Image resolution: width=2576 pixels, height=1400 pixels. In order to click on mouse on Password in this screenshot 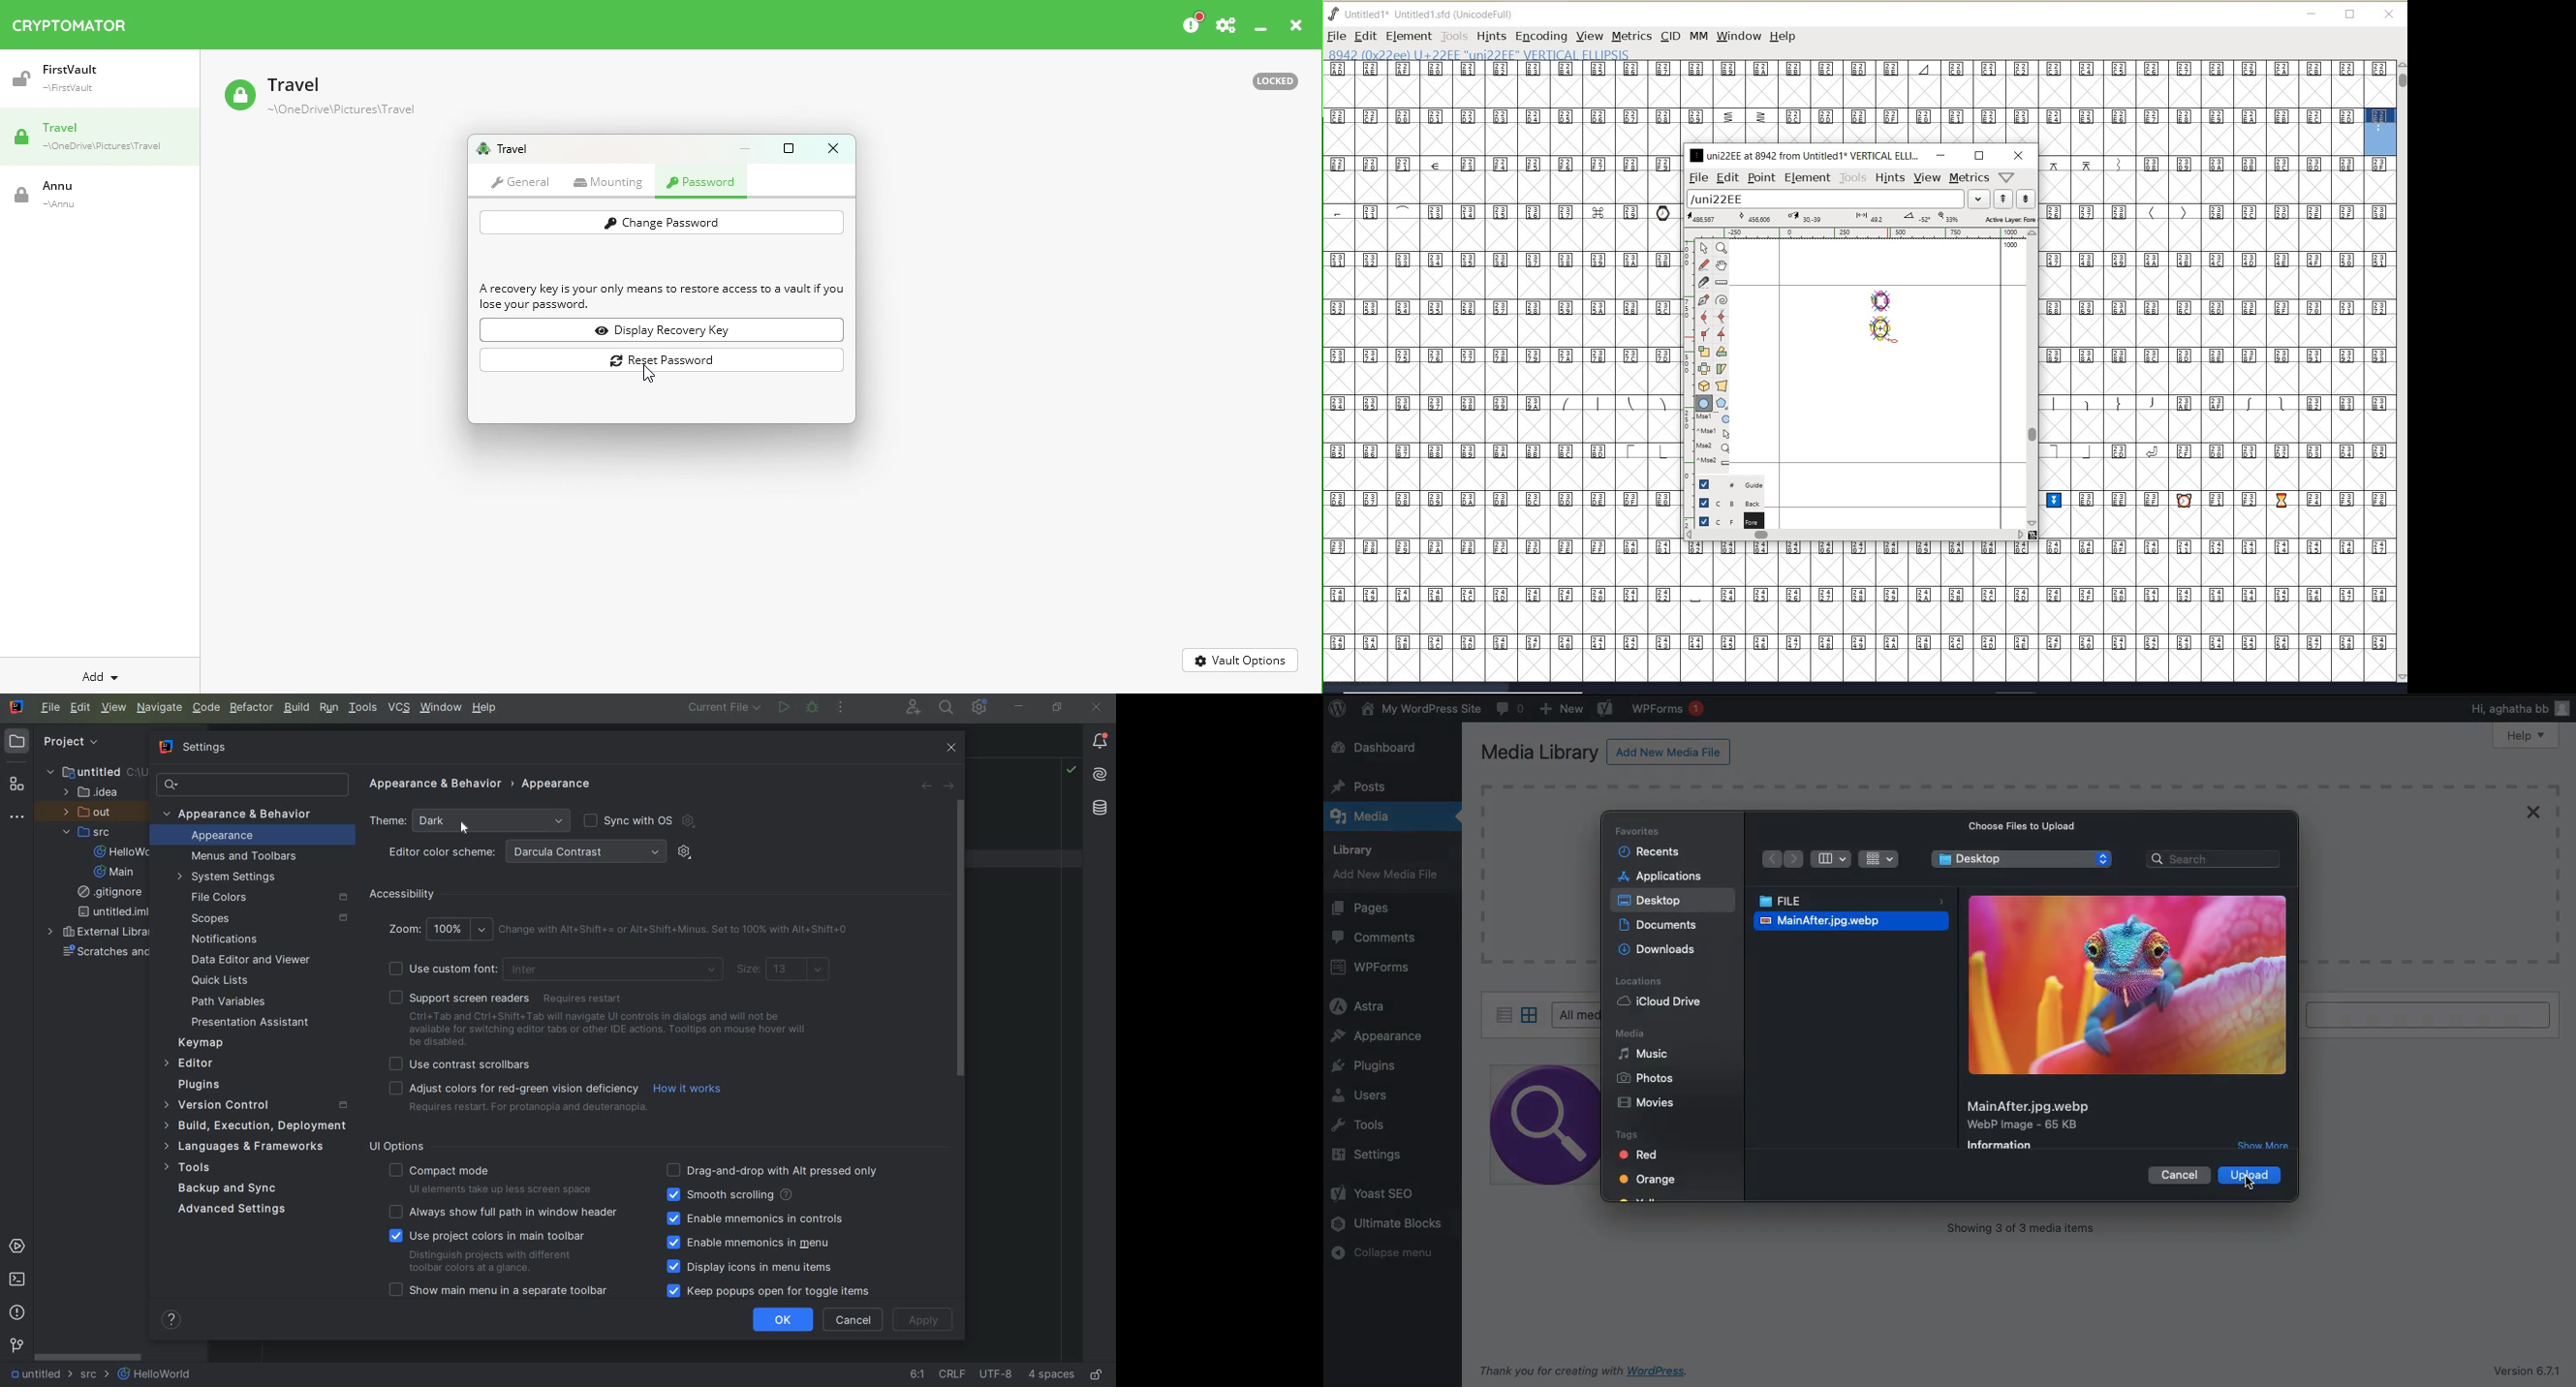, I will do `click(704, 184)`.